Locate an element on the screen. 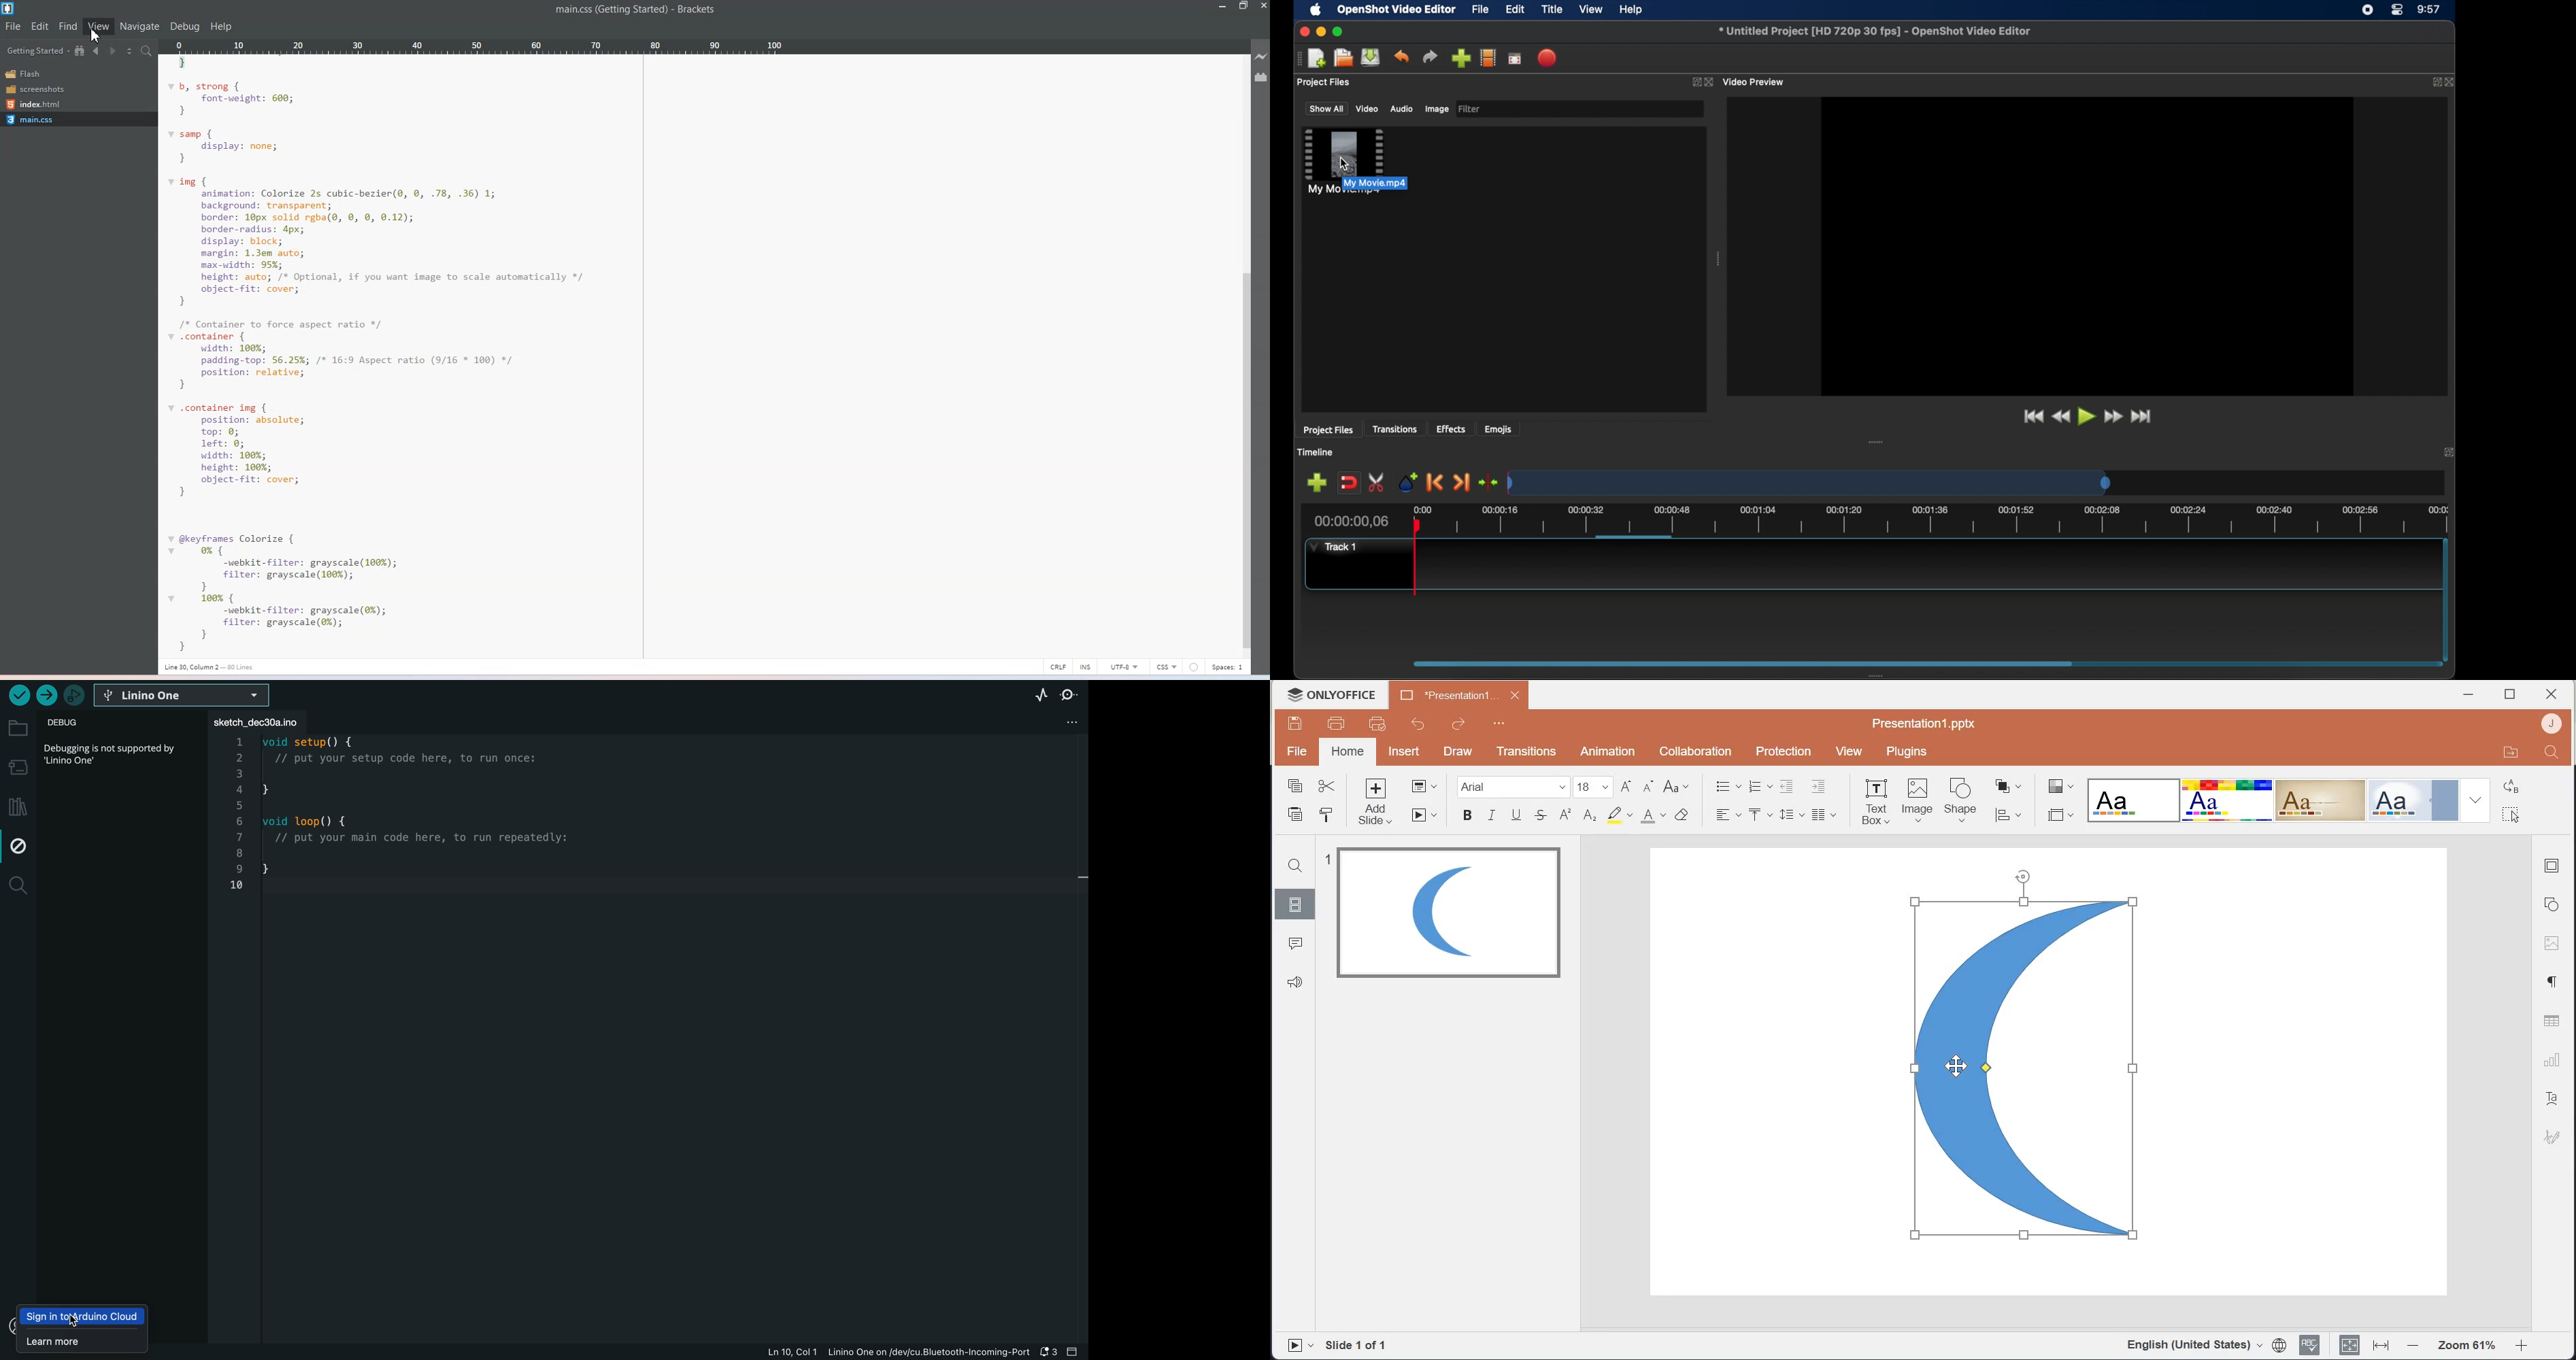  Horizontal Align is located at coordinates (1728, 814).